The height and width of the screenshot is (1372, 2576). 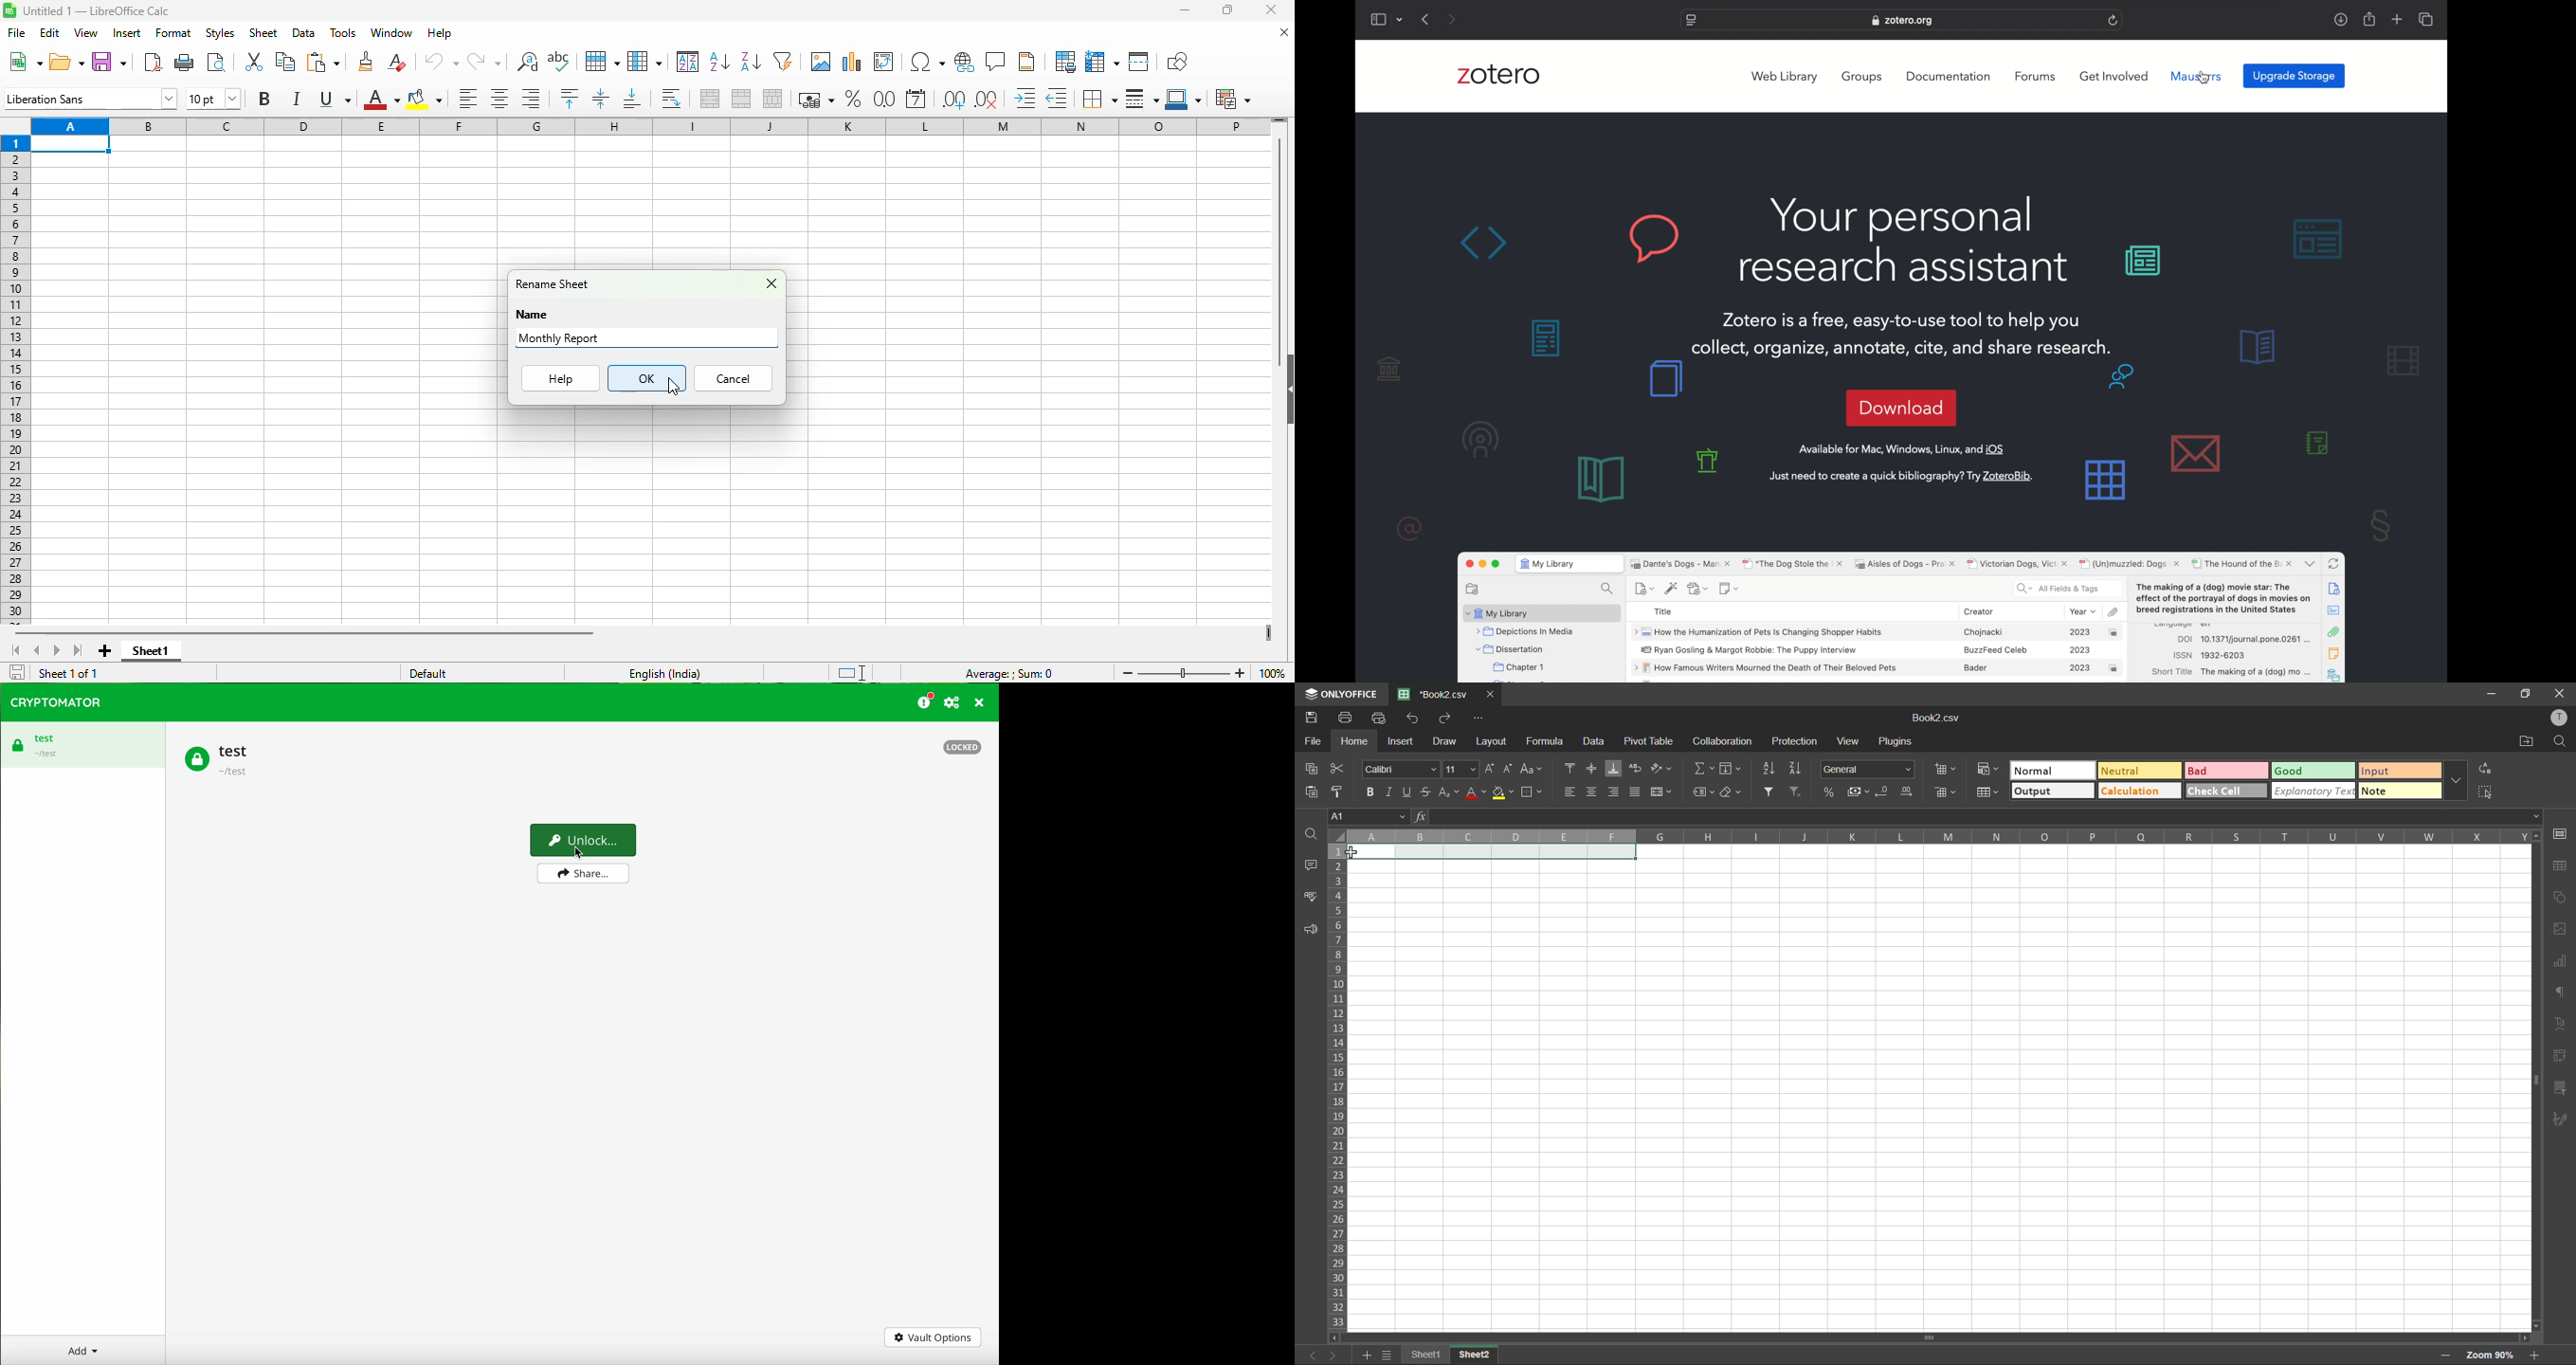 What do you see at coordinates (816, 100) in the screenshot?
I see `format as currency` at bounding box center [816, 100].